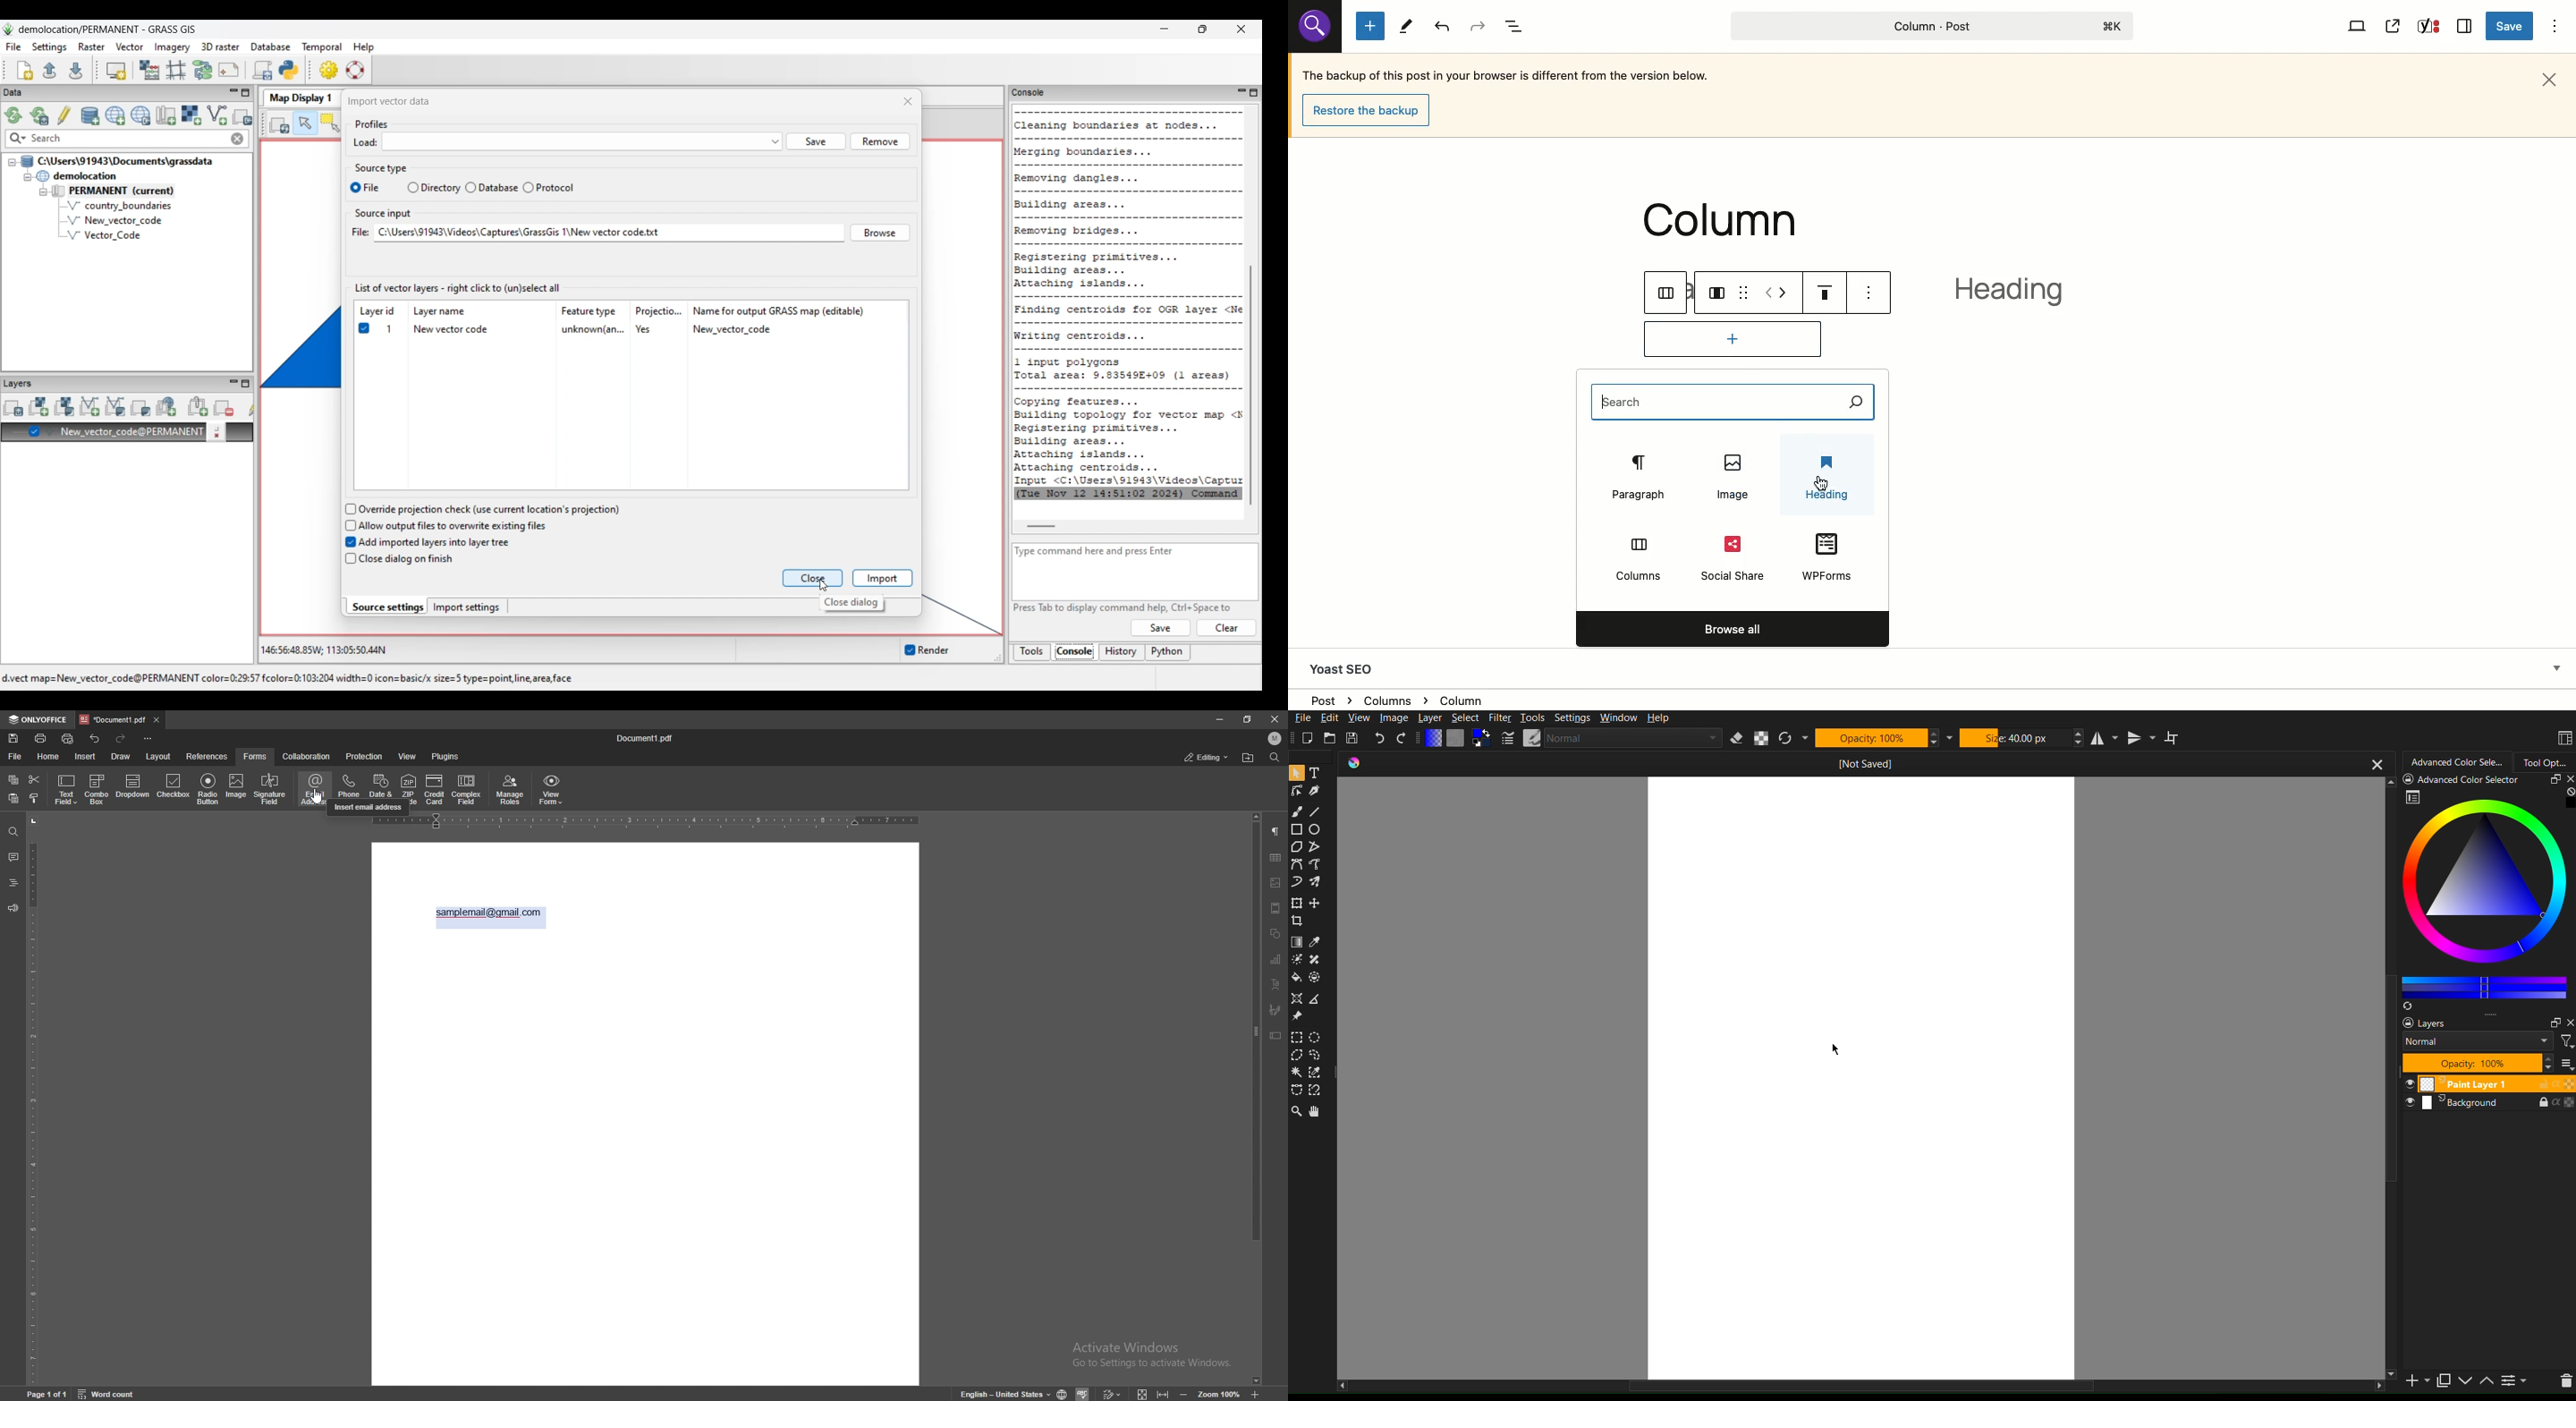 The image size is (2576, 1428). What do you see at coordinates (270, 790) in the screenshot?
I see `signature field` at bounding box center [270, 790].